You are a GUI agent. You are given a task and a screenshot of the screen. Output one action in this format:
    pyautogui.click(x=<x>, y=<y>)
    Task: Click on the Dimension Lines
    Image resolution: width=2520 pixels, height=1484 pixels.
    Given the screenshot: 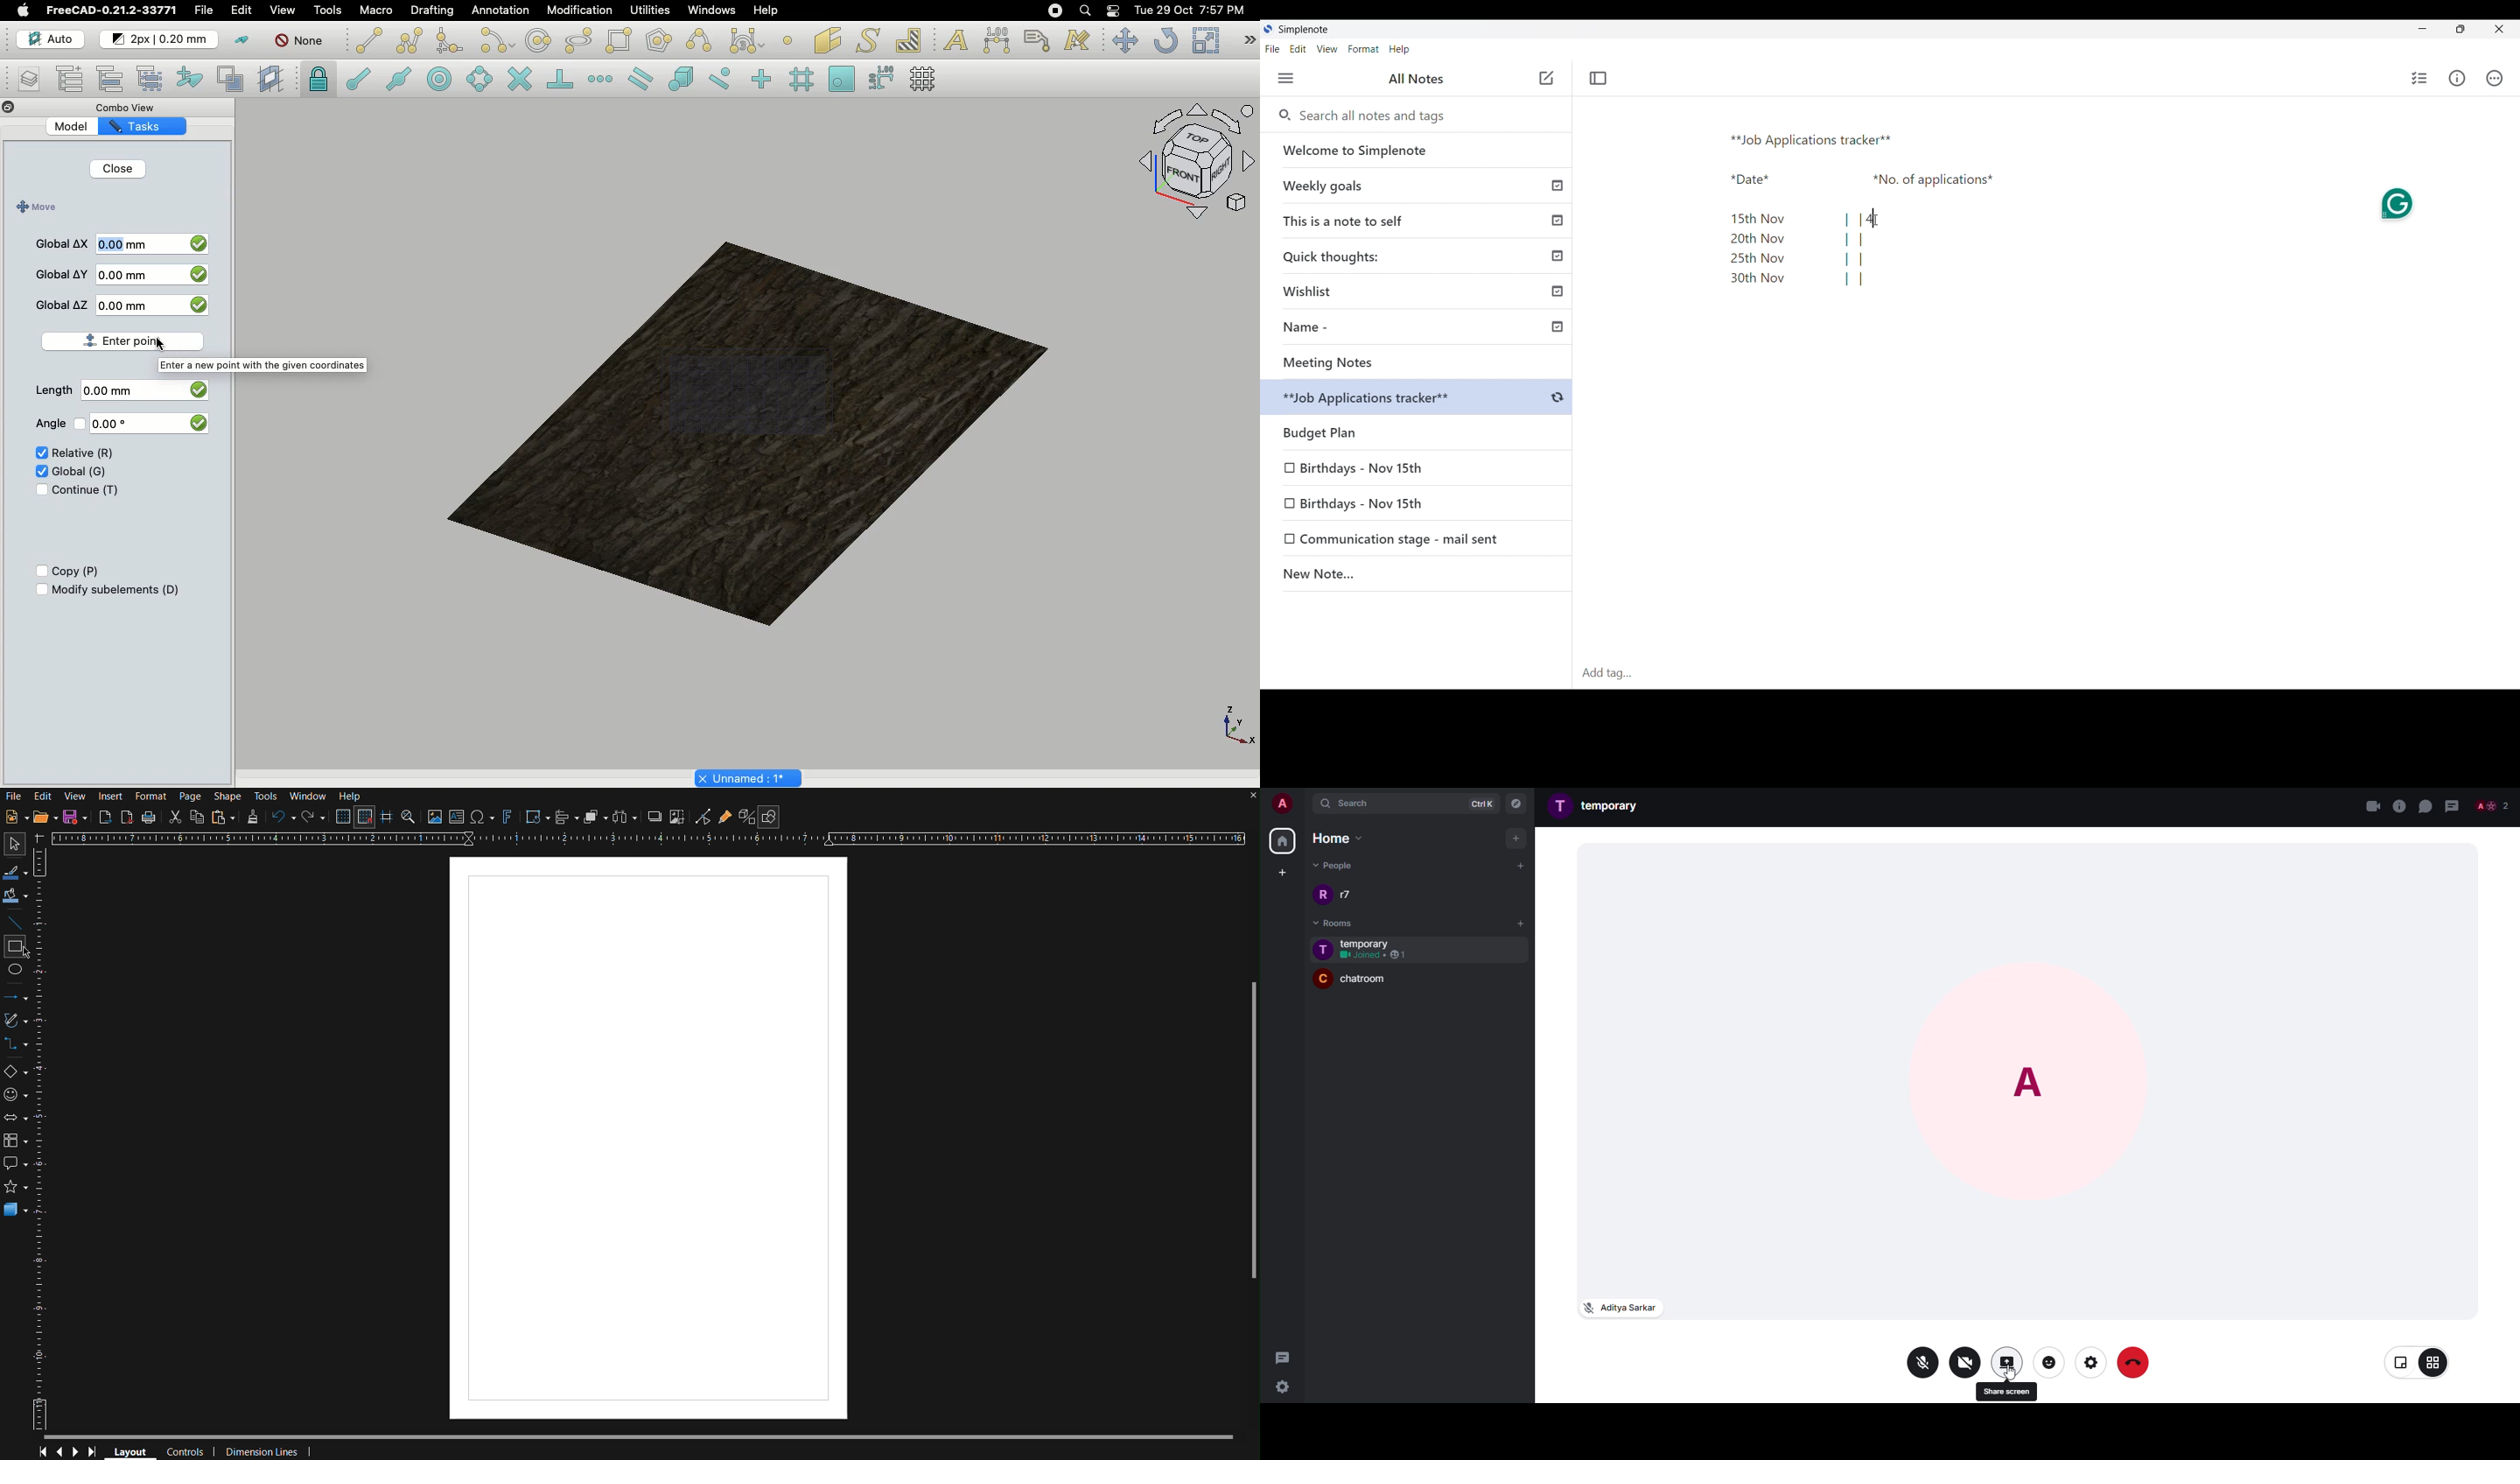 What is the action you would take?
    pyautogui.click(x=273, y=1452)
    